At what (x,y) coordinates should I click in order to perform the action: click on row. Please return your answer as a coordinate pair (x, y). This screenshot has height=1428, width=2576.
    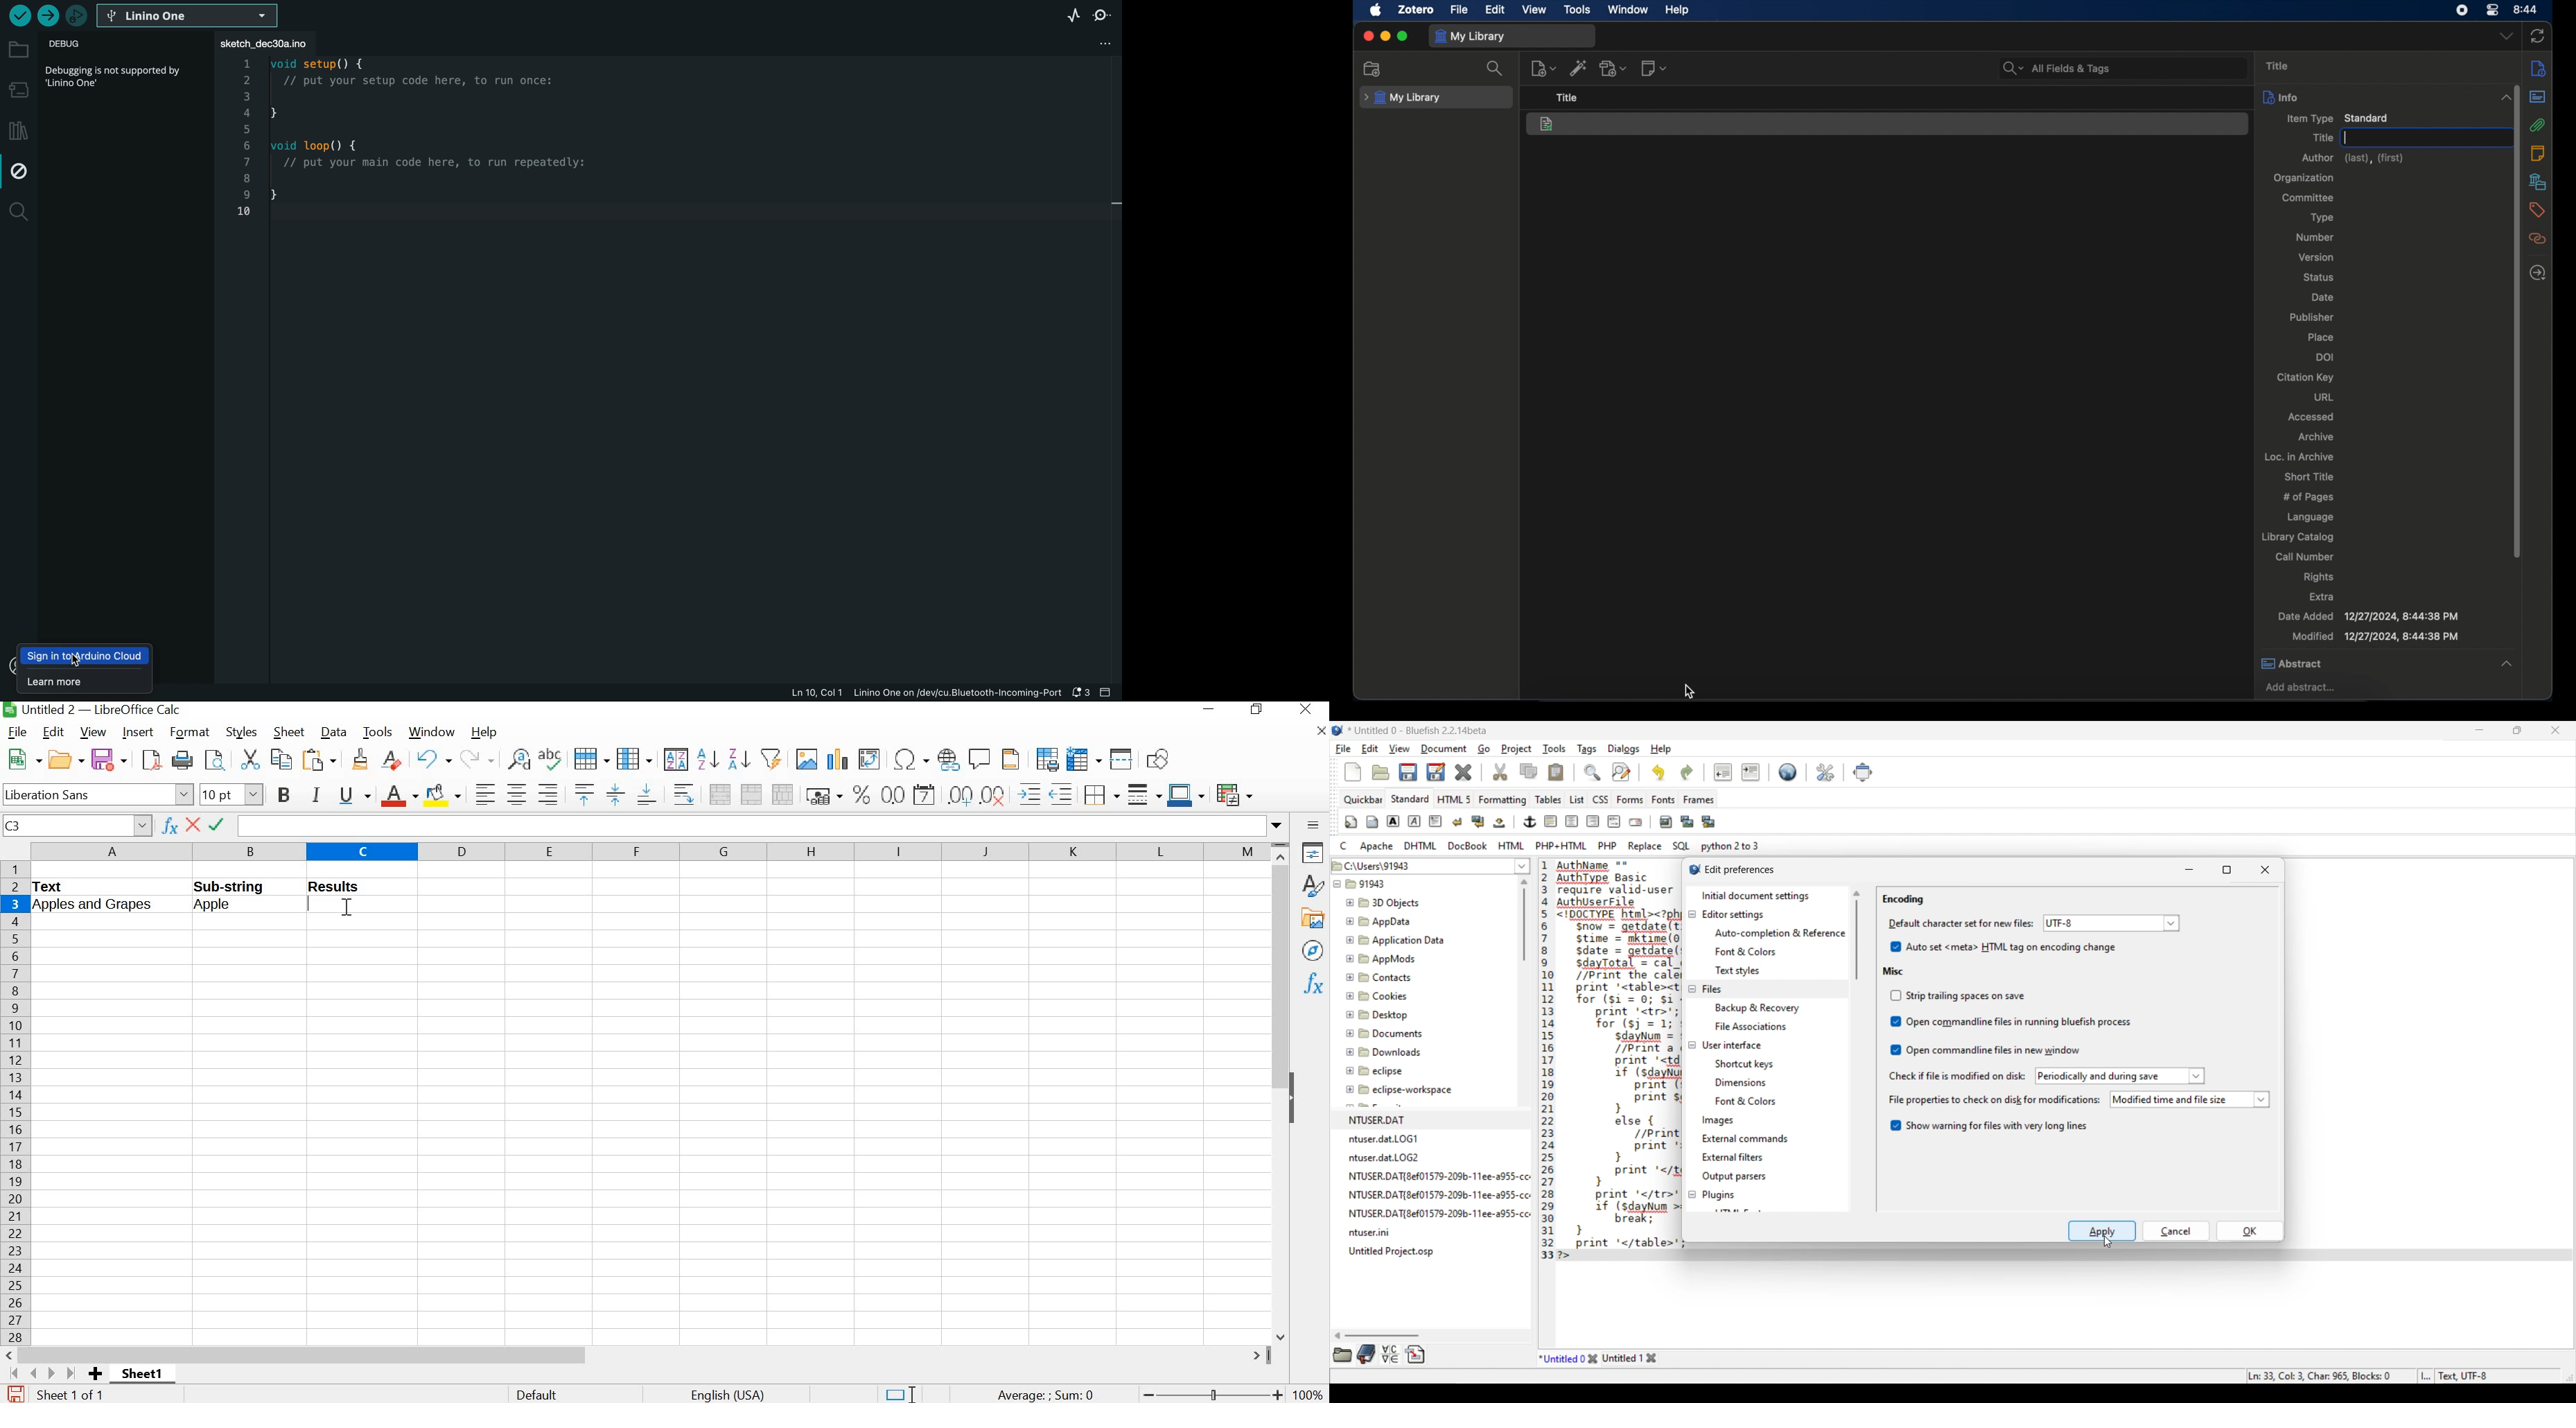
    Looking at the image, I should click on (590, 757).